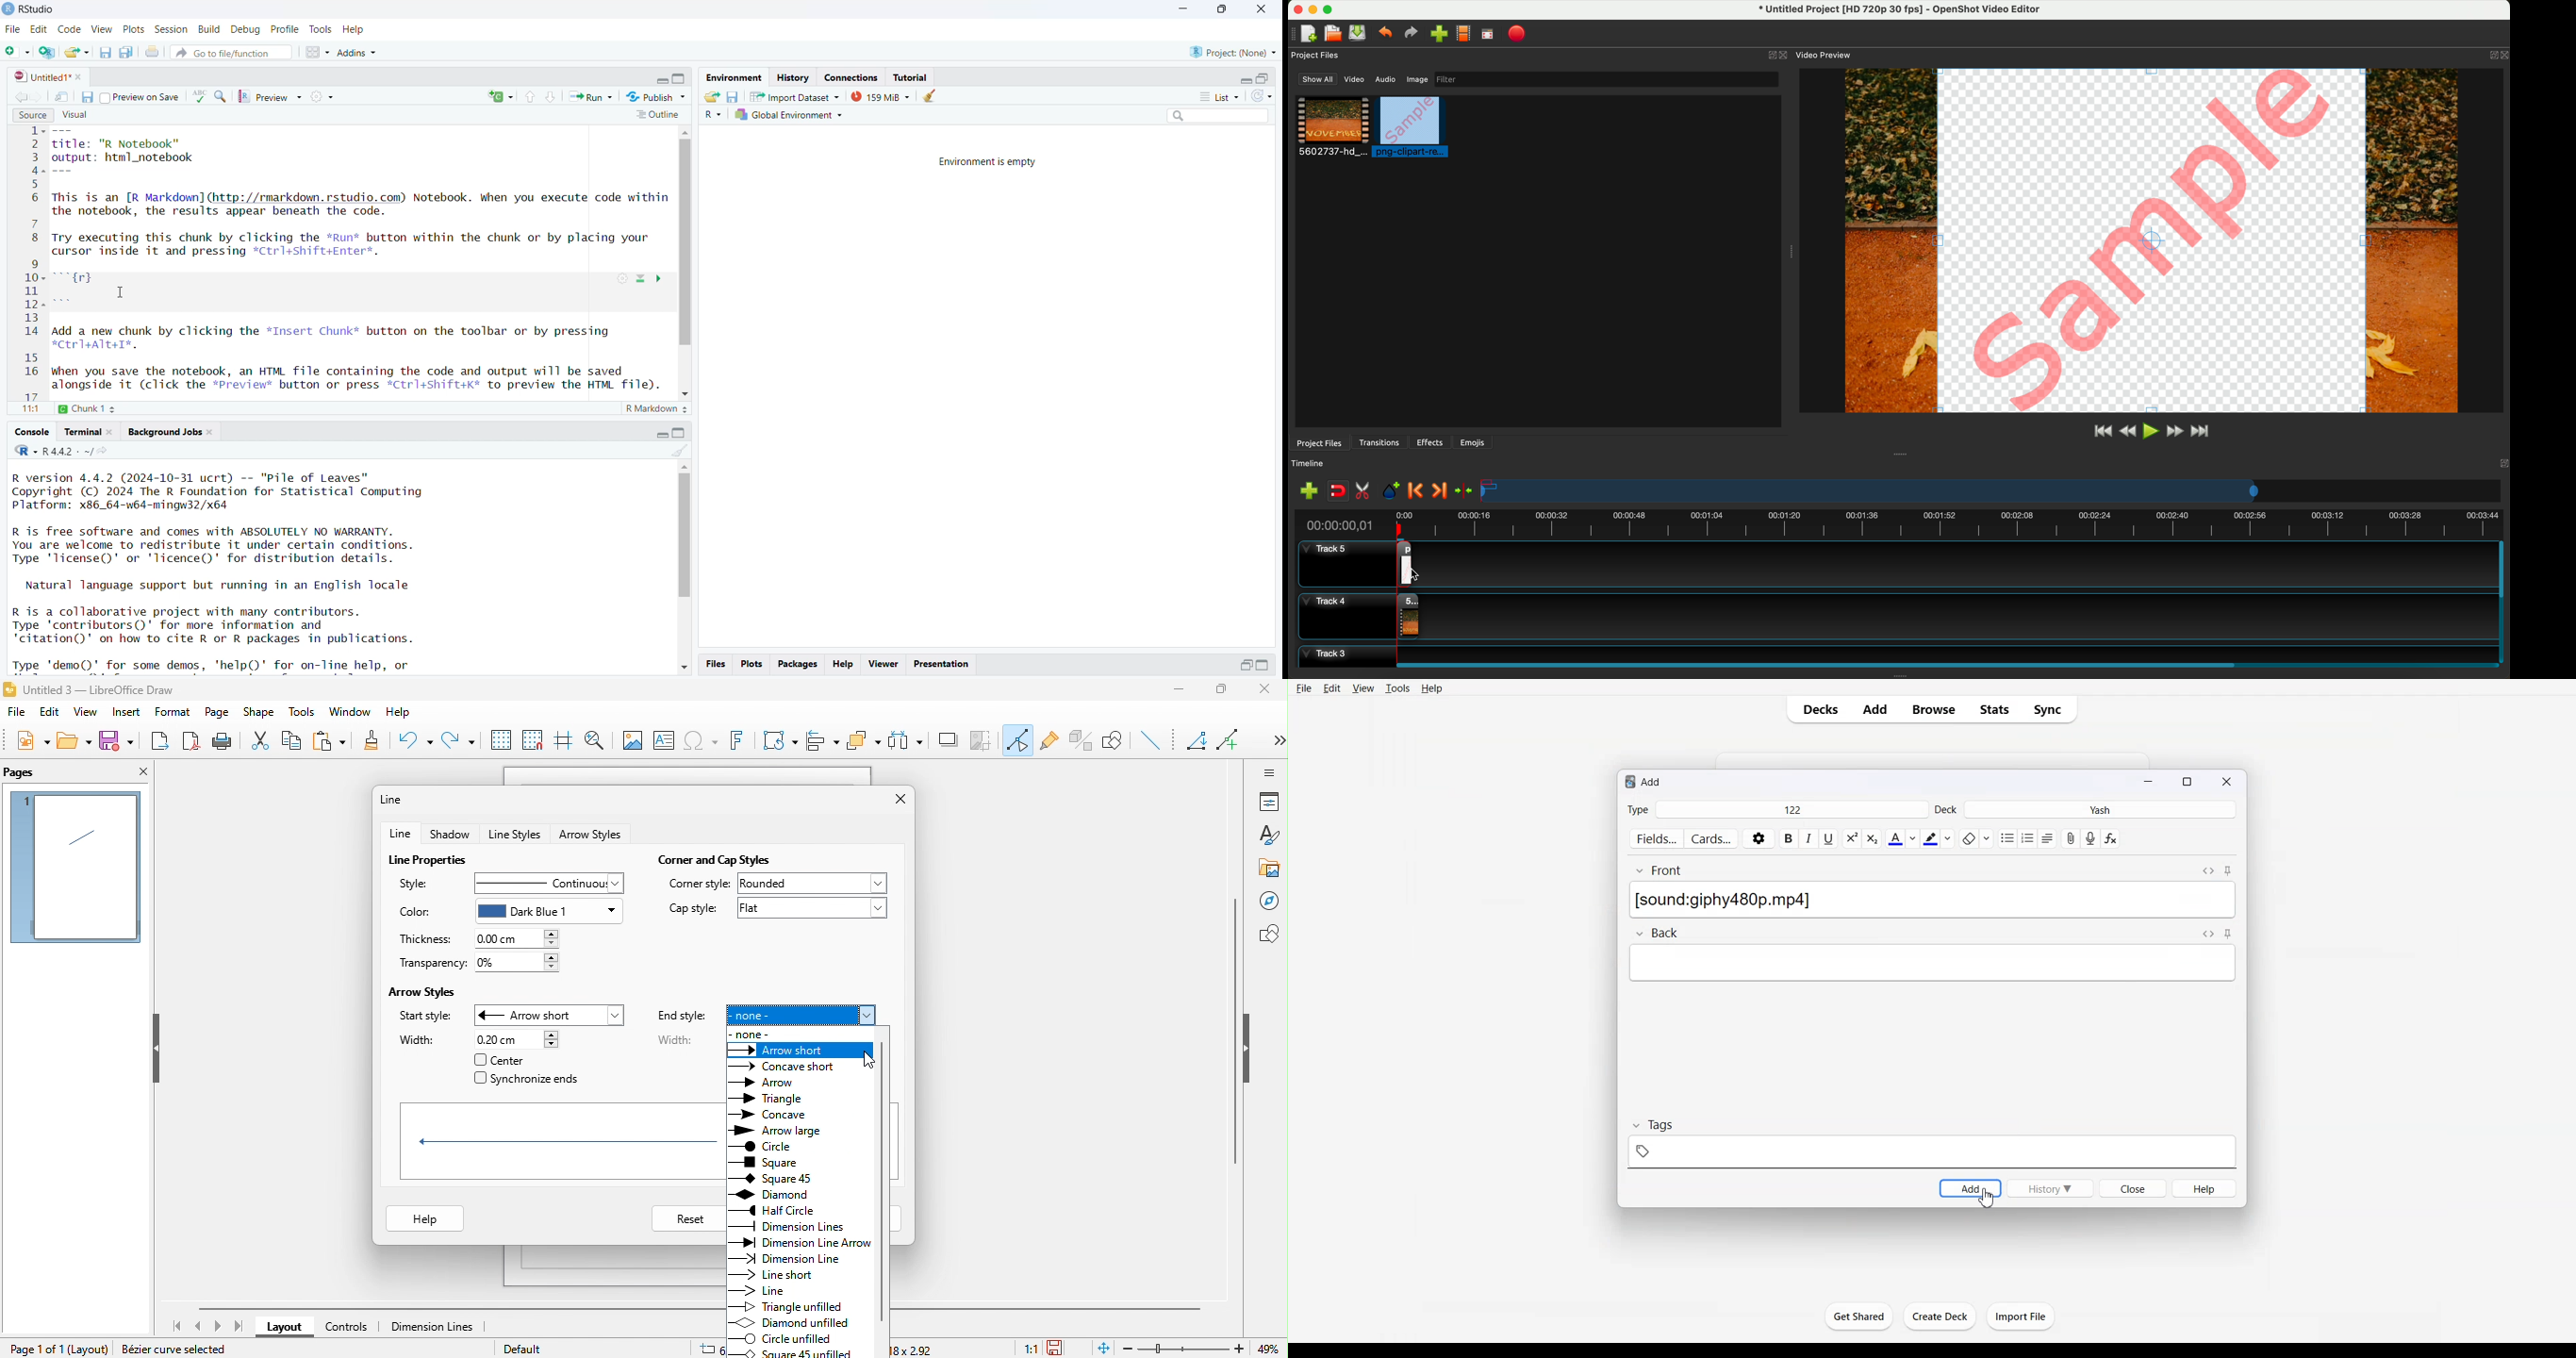  I want to click on scrollbar, so click(684, 567).